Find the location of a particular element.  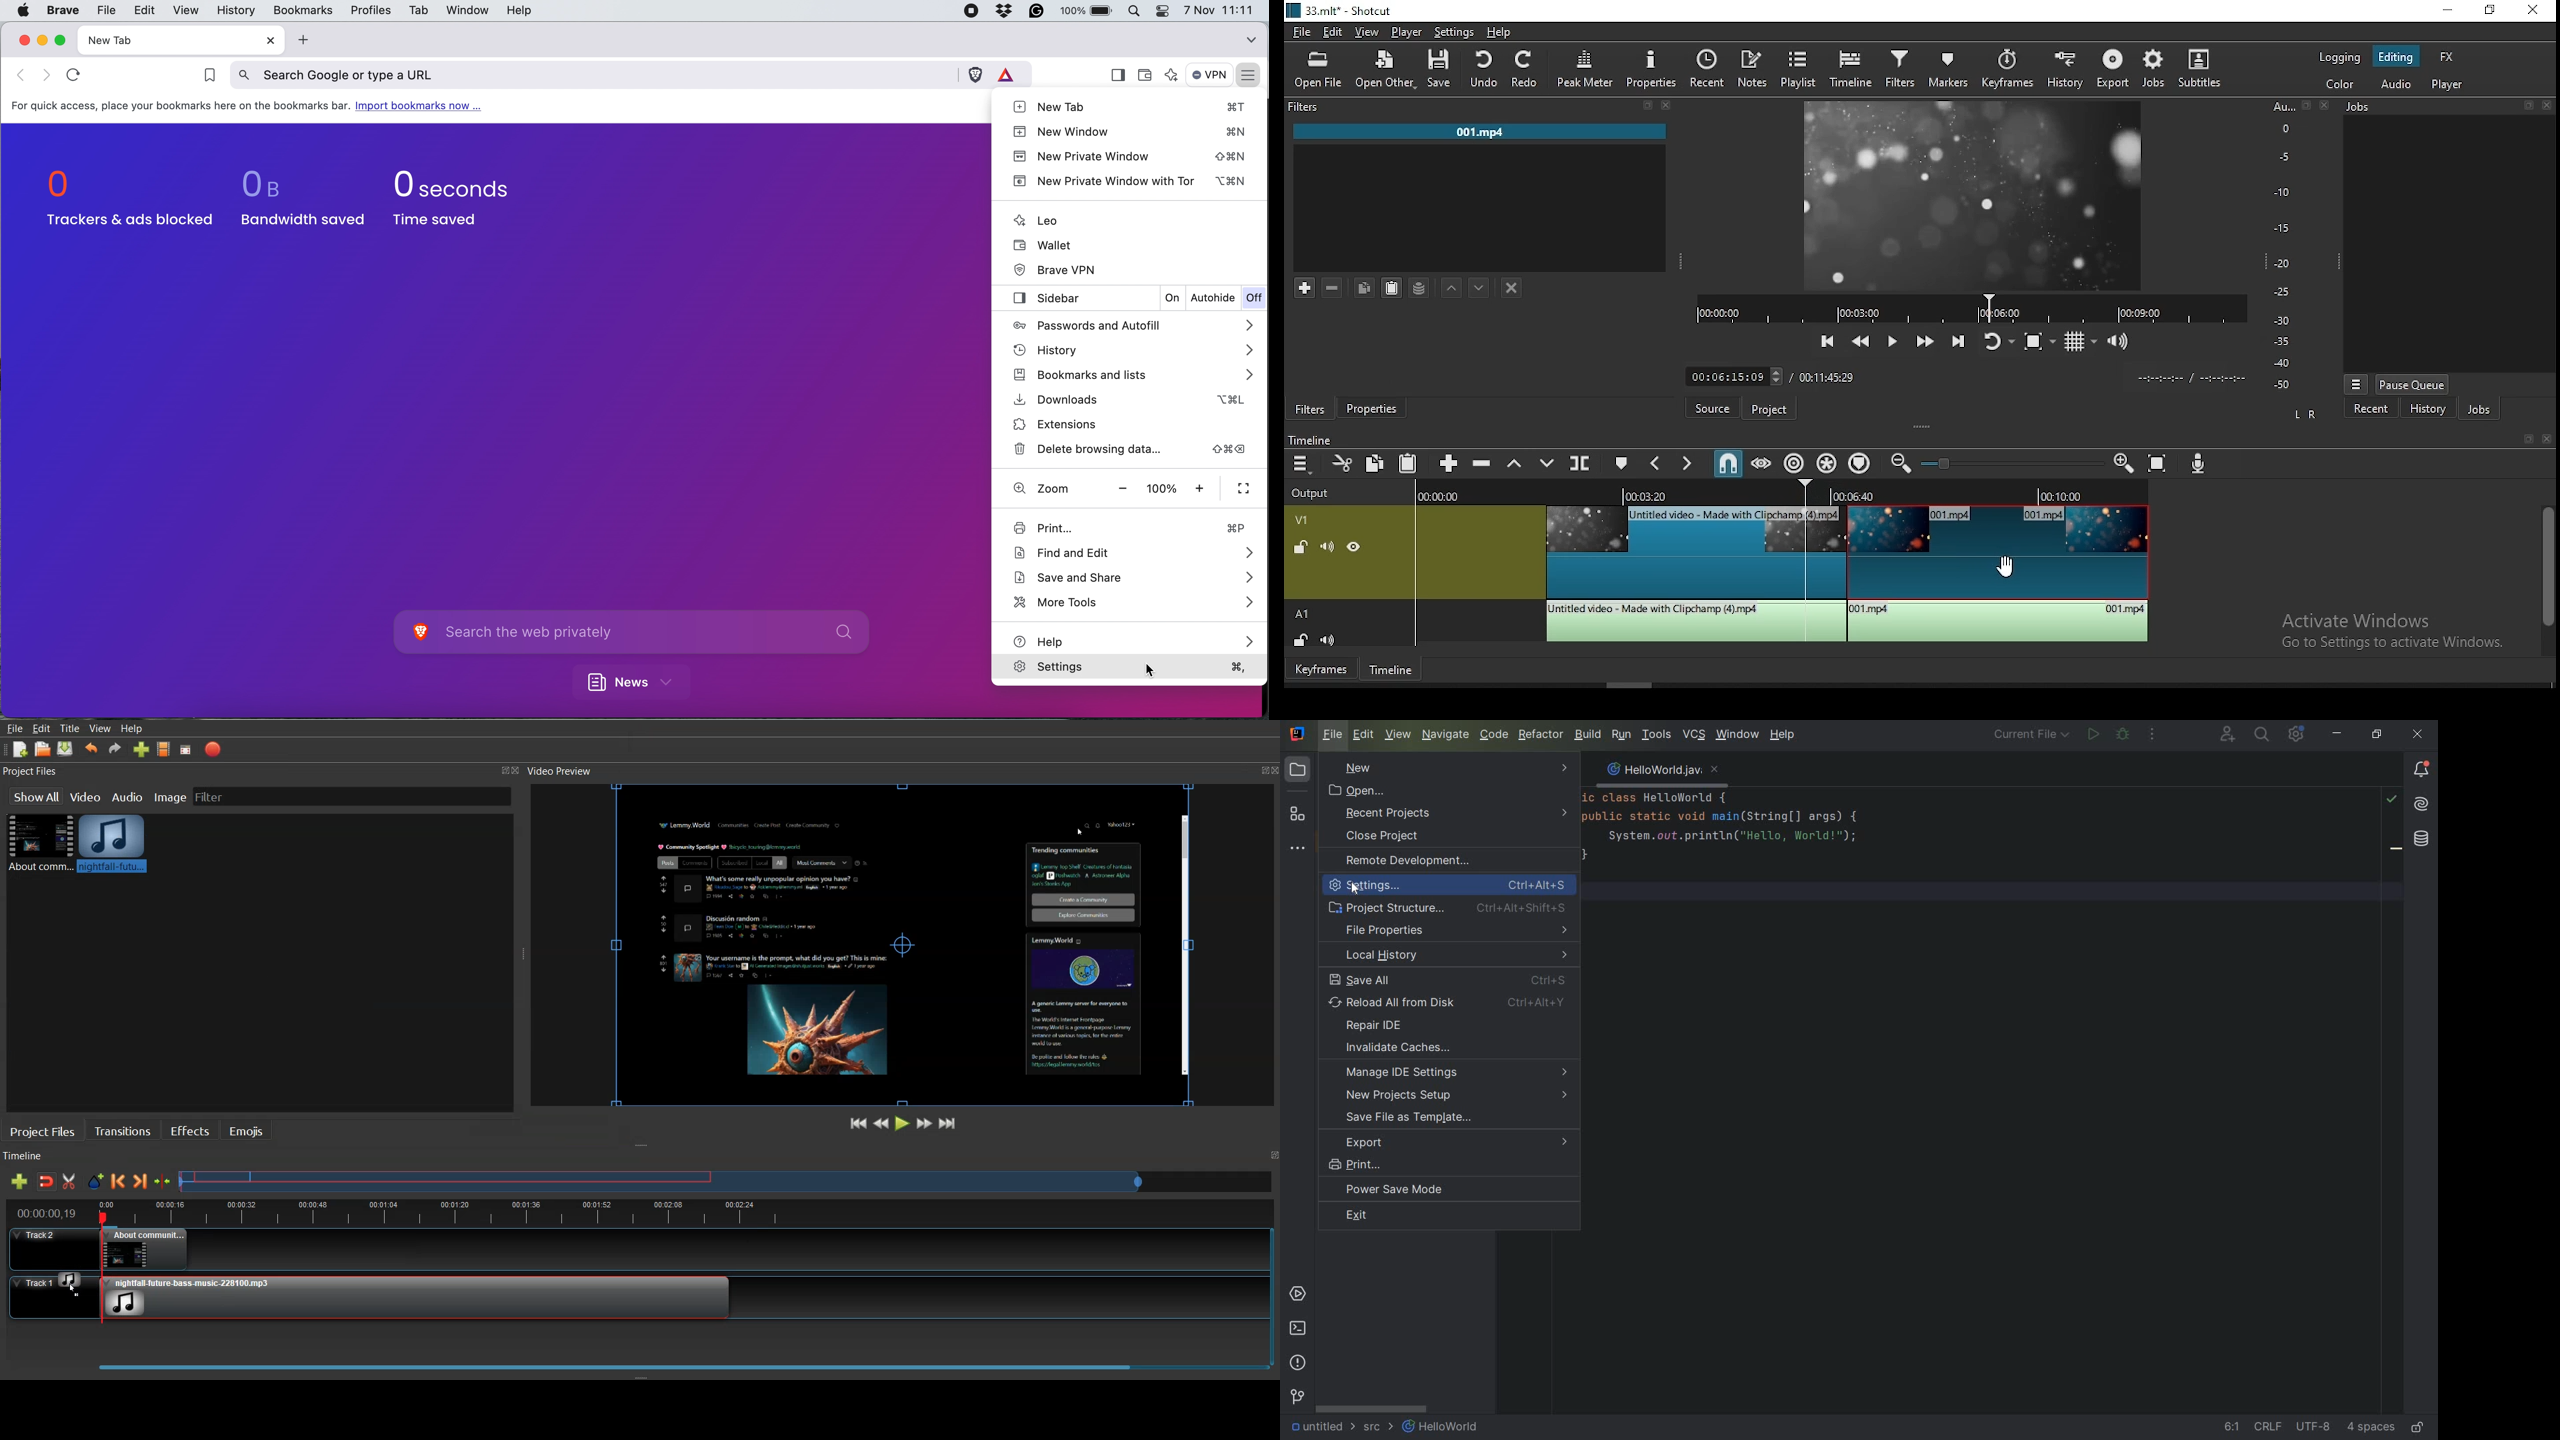

Close is located at coordinates (1272, 770).